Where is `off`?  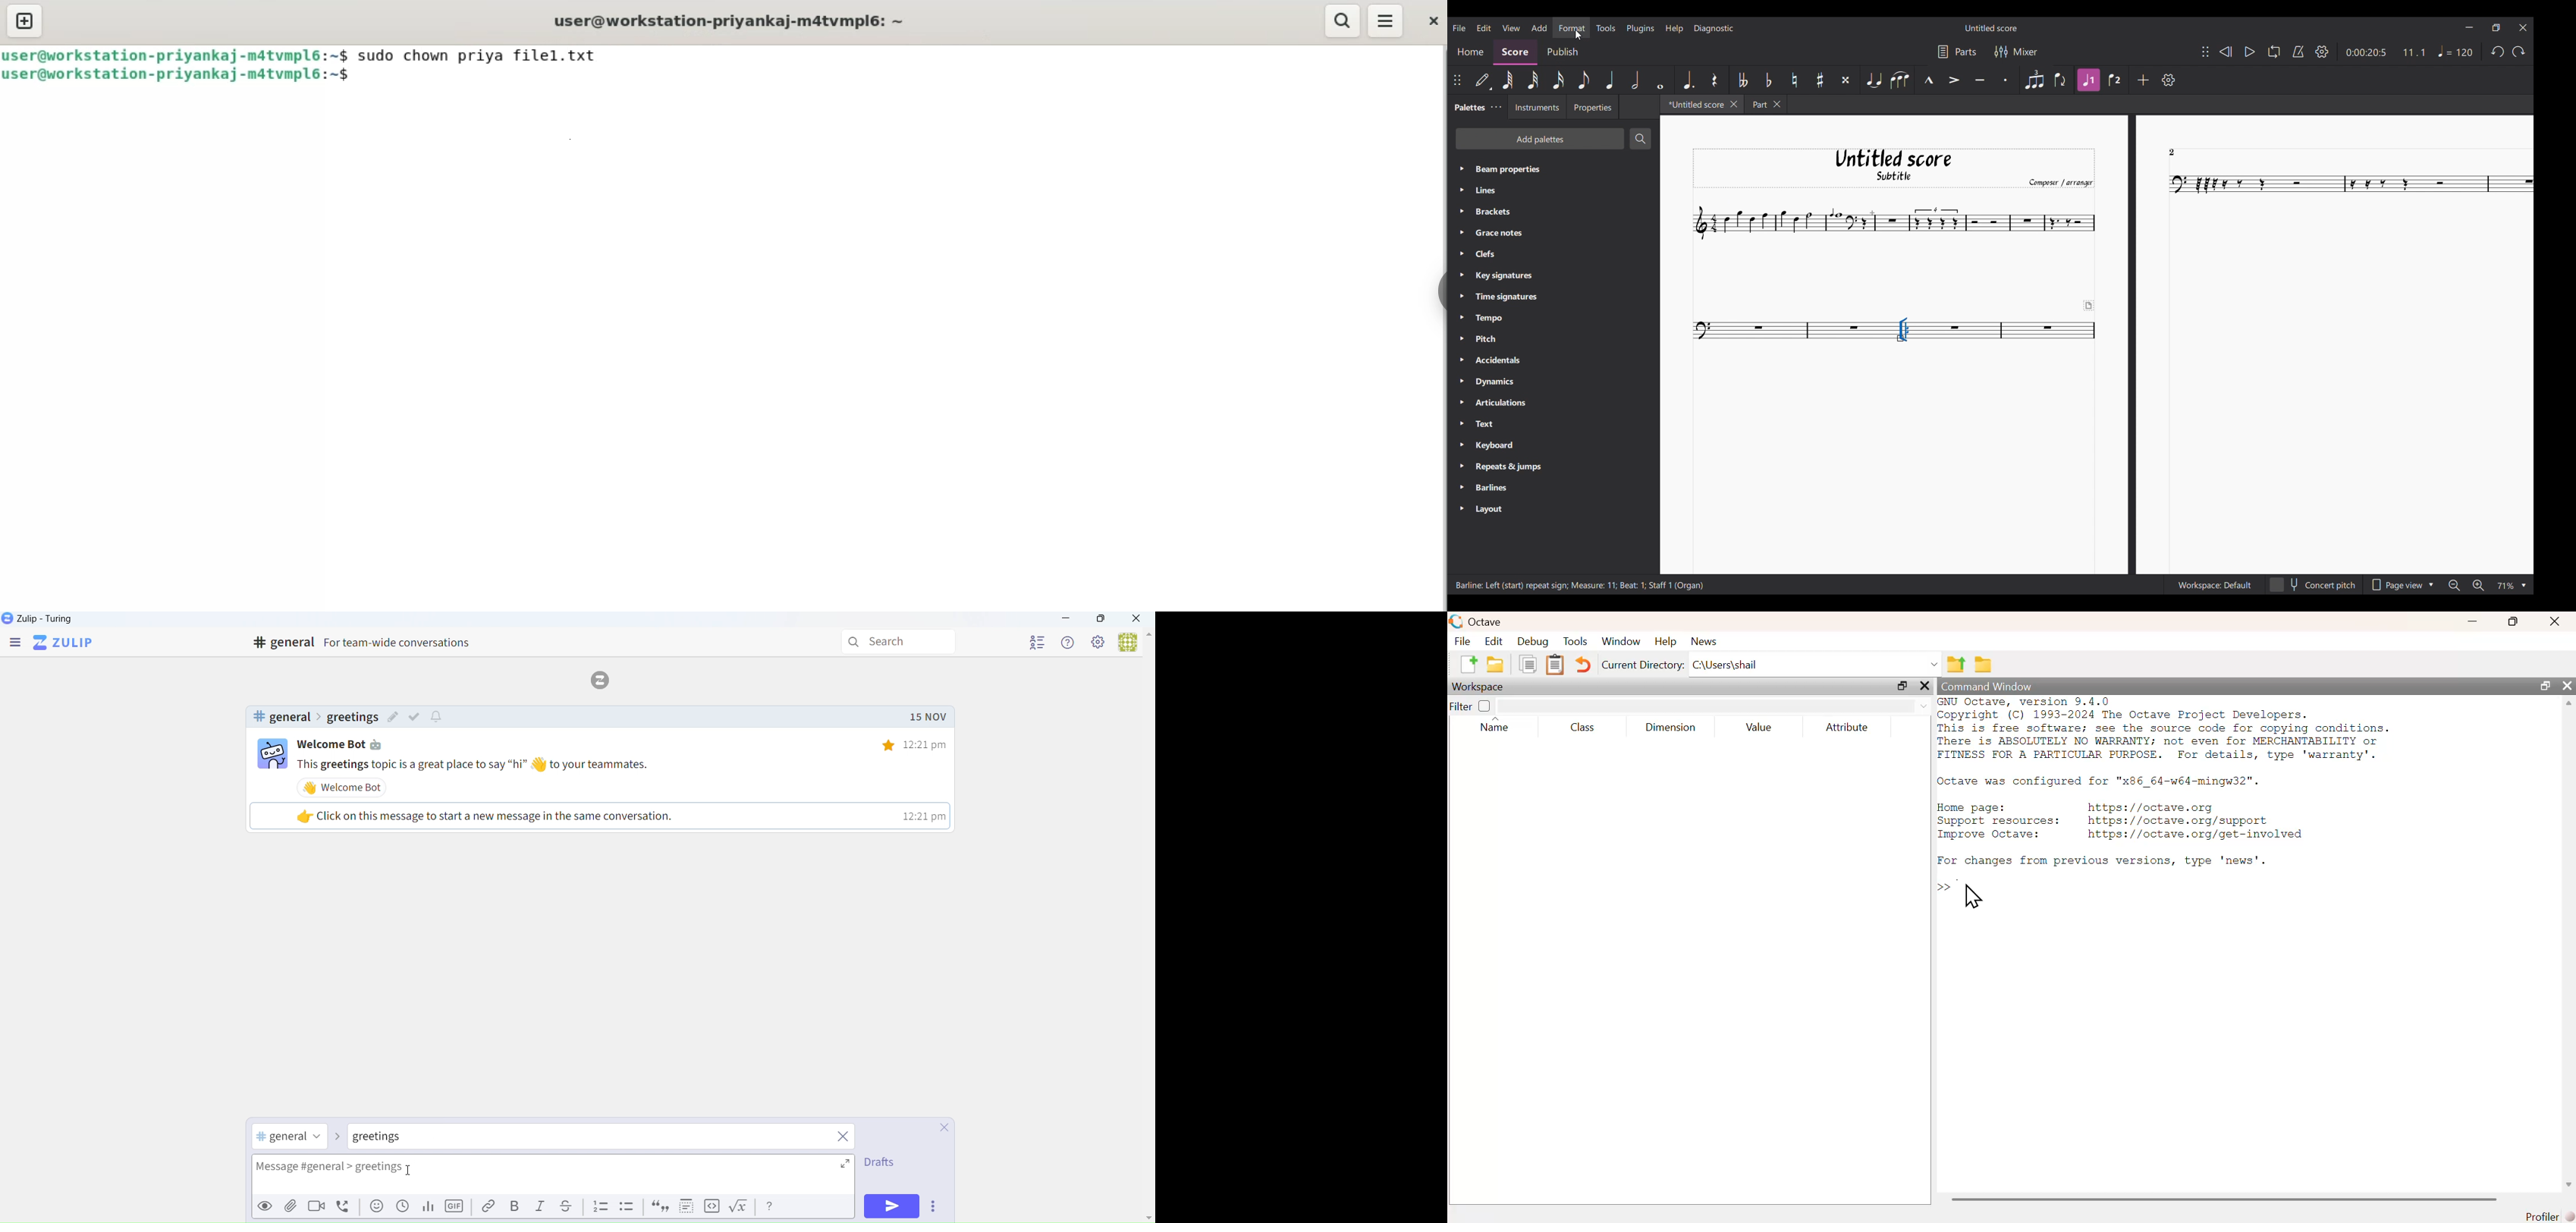
off is located at coordinates (1485, 706).